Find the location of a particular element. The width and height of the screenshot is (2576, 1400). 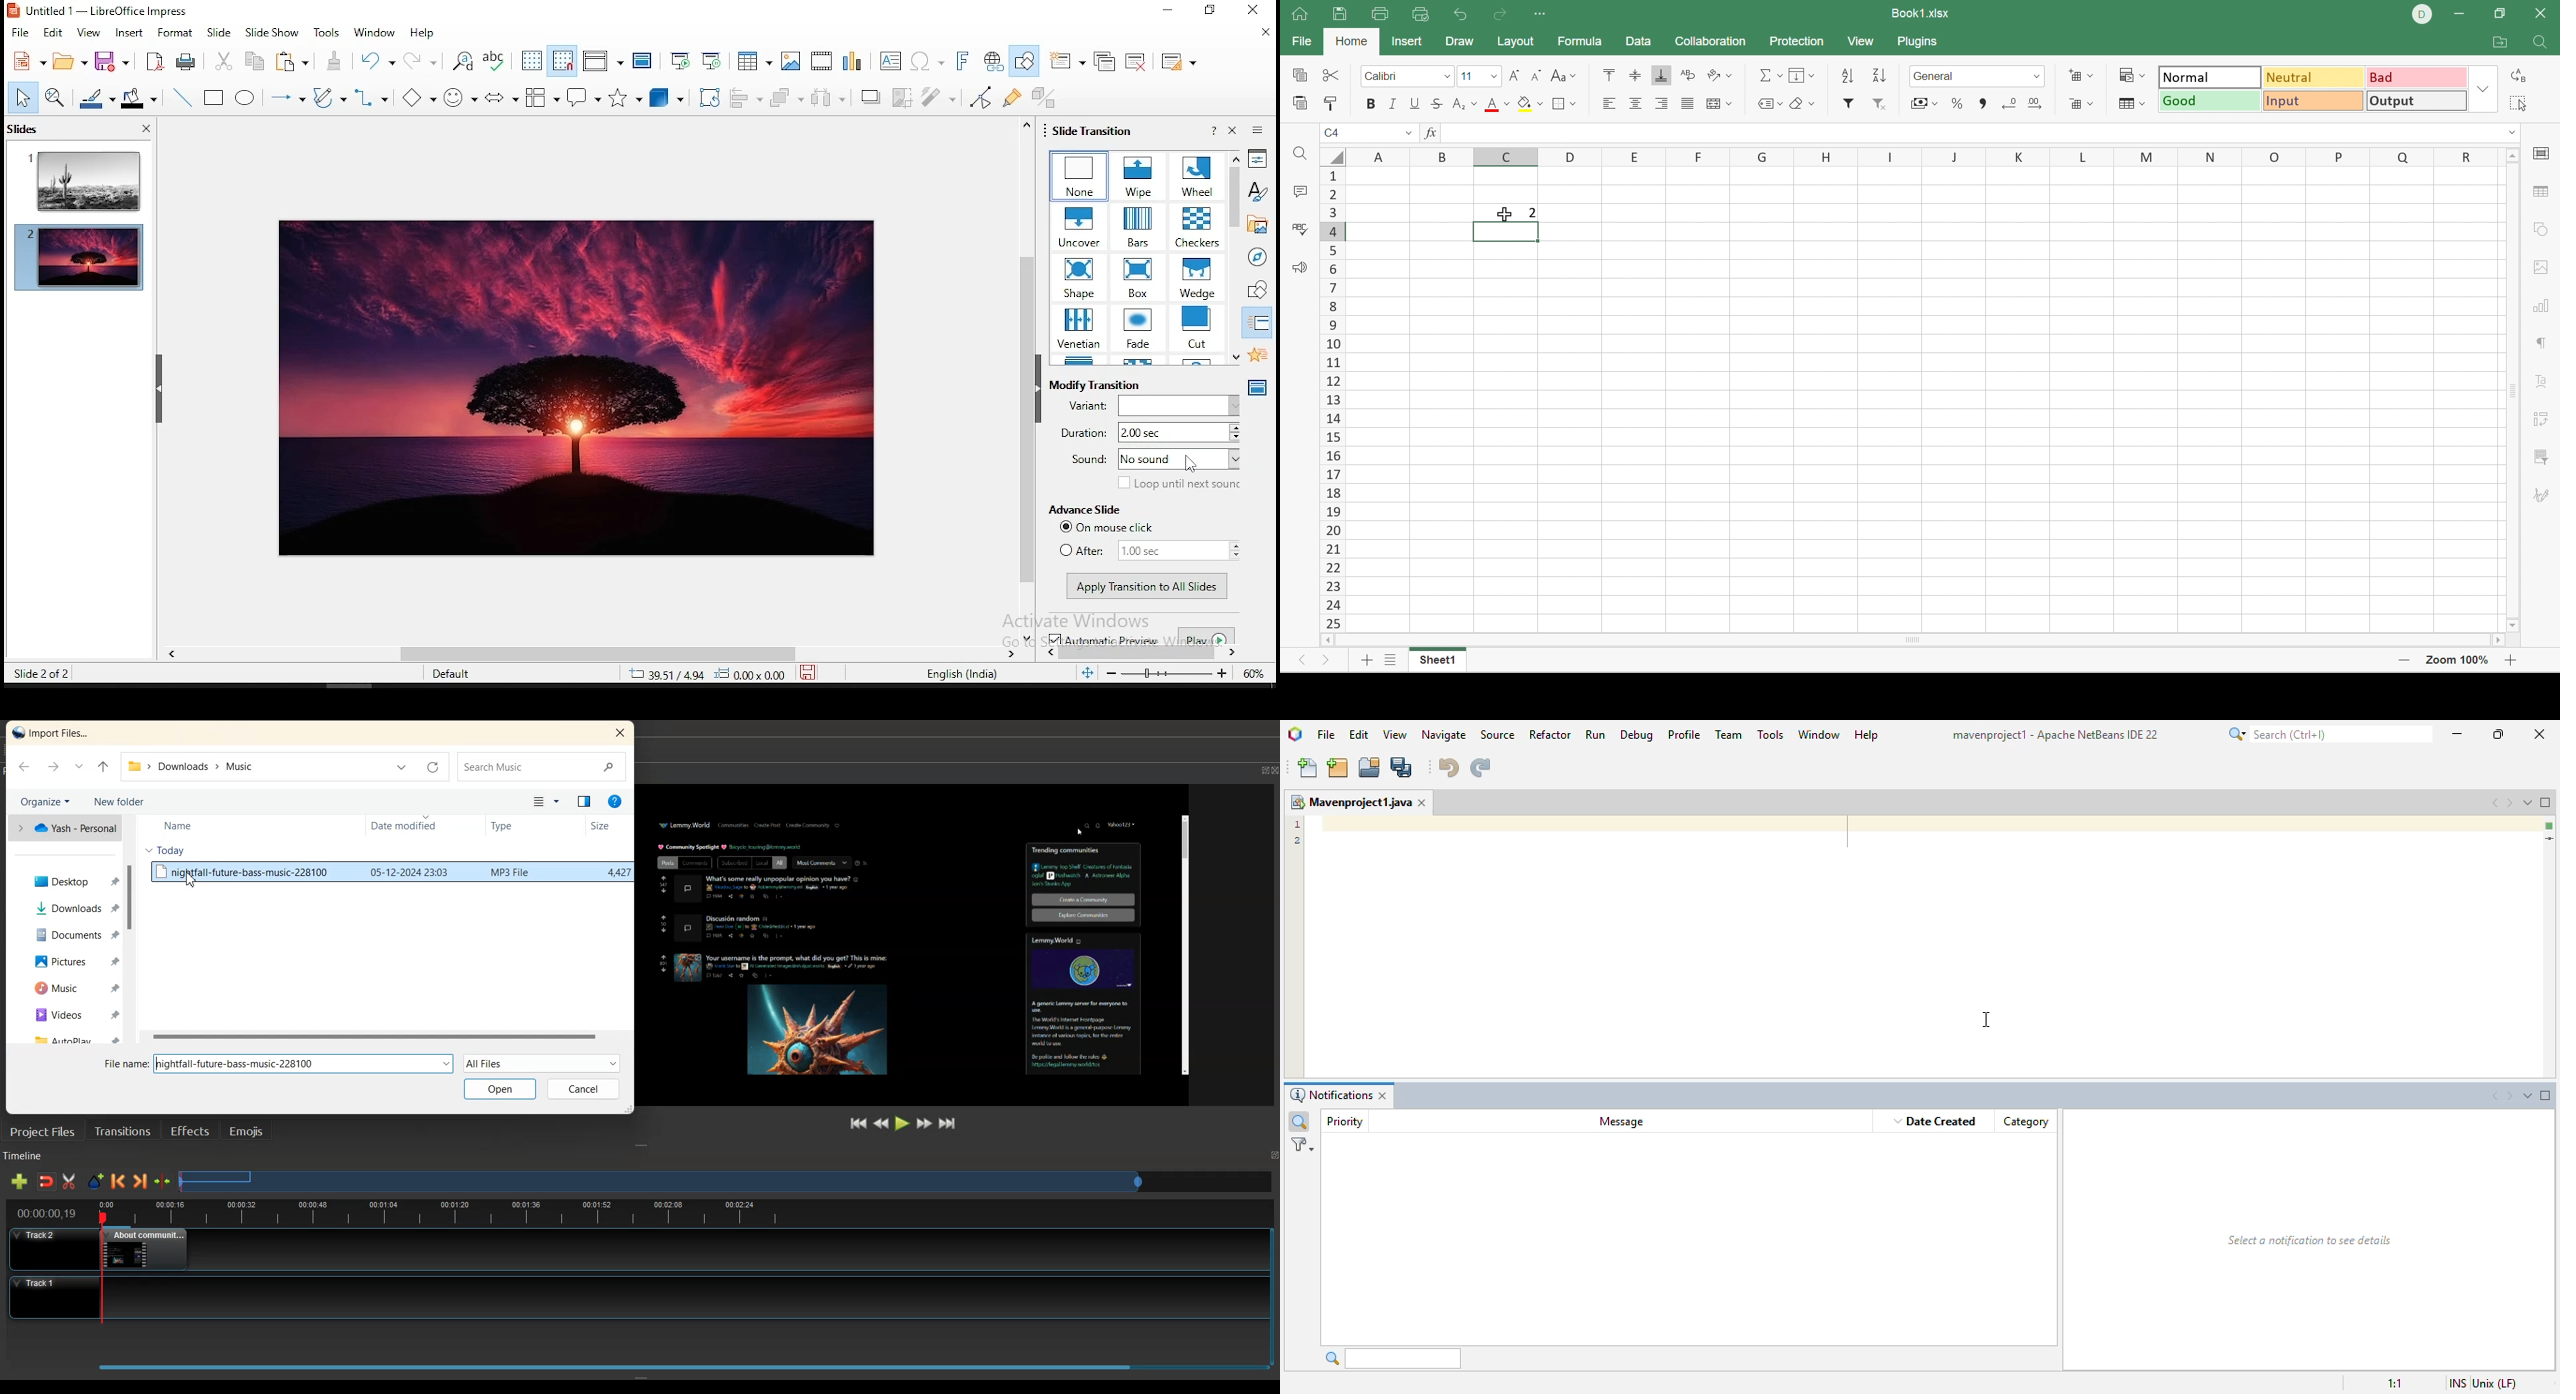

file is located at coordinates (20, 33).